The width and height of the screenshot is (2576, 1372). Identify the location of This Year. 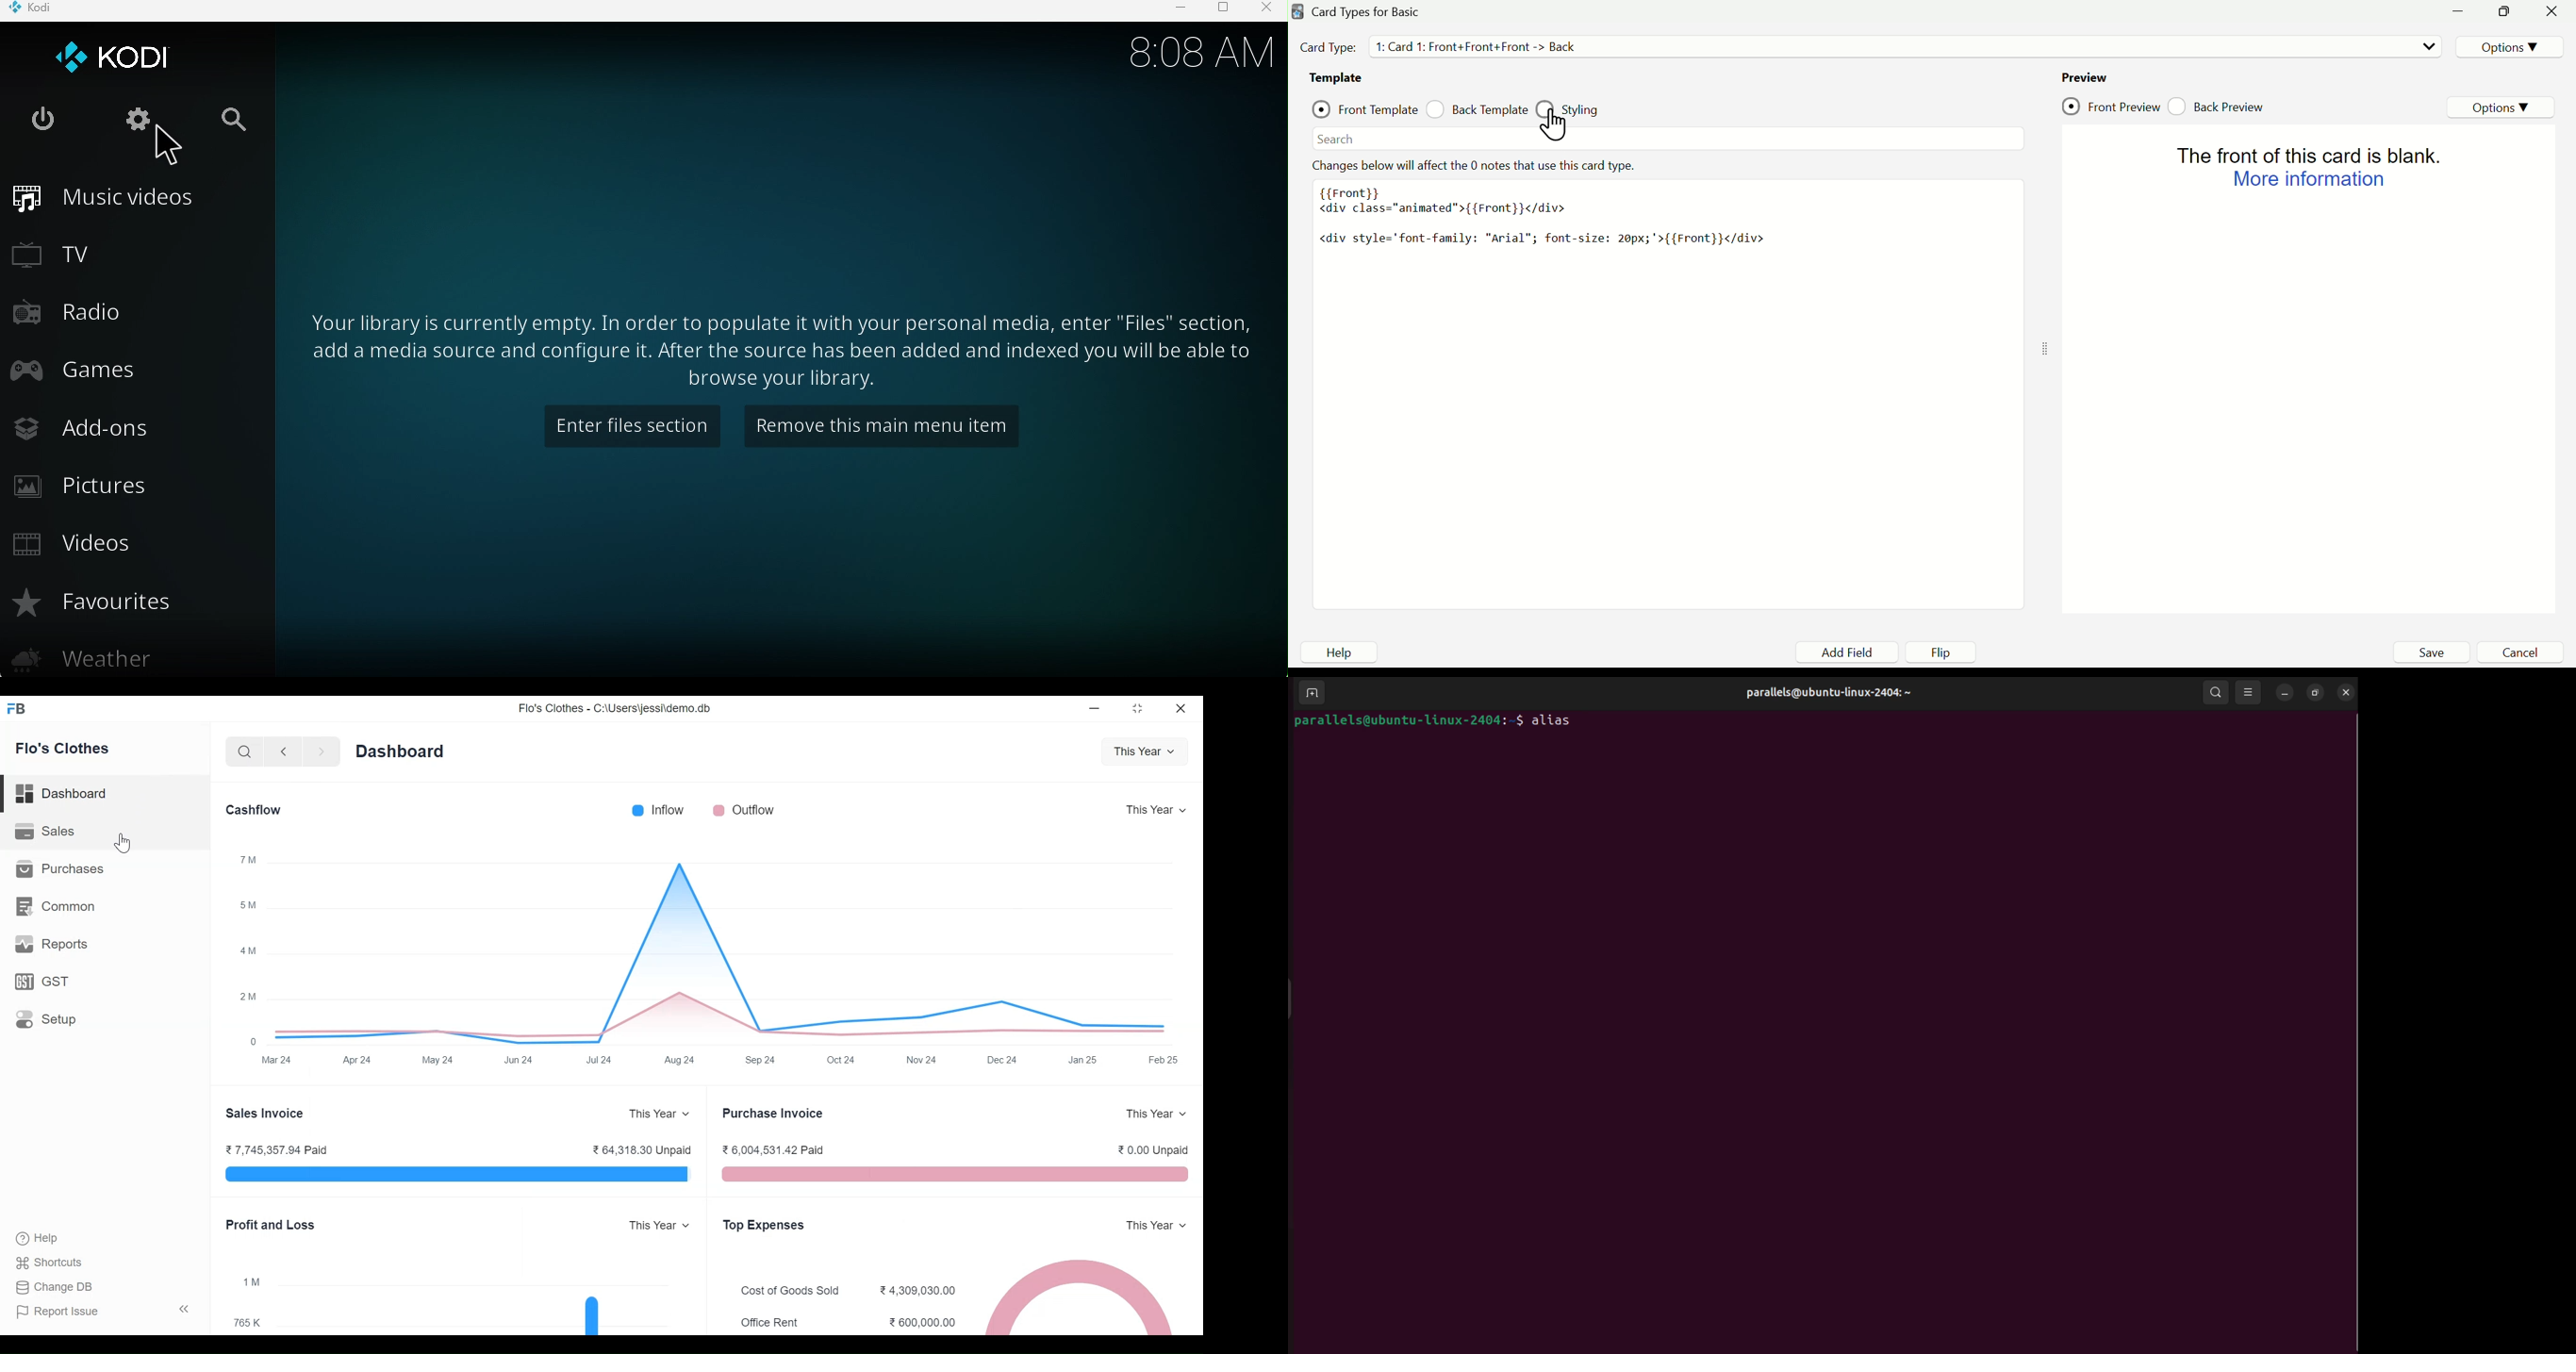
(1157, 1115).